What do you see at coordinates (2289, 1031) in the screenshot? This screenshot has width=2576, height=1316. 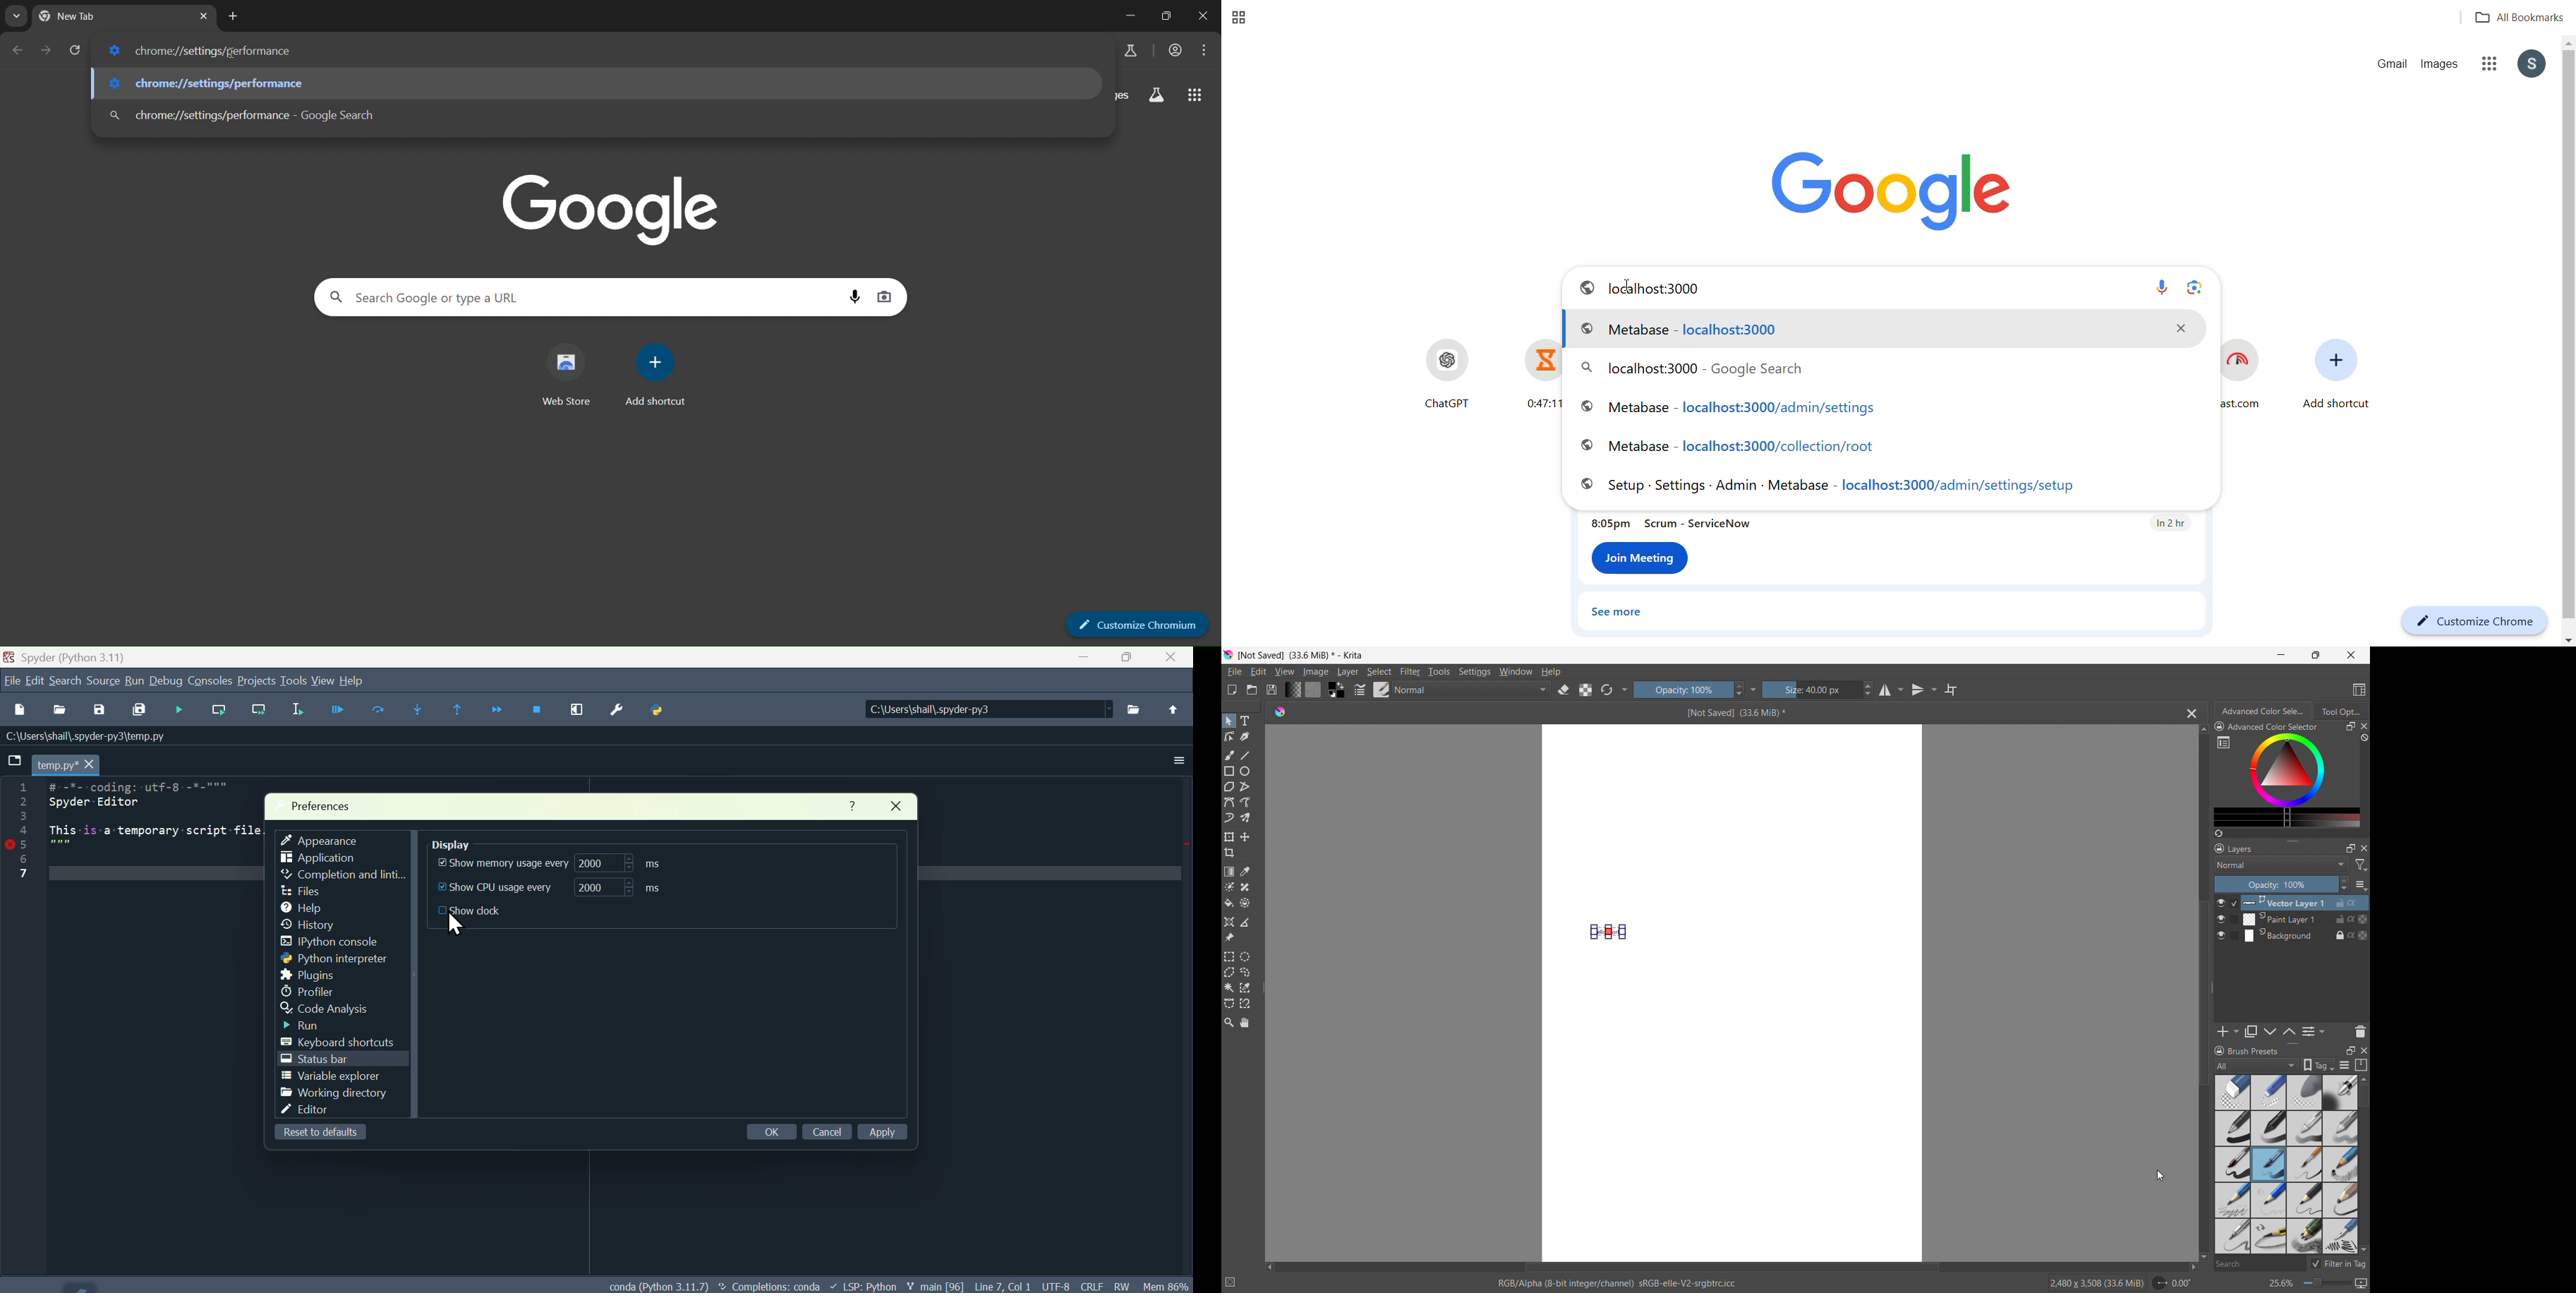 I see `move layer down` at bounding box center [2289, 1031].